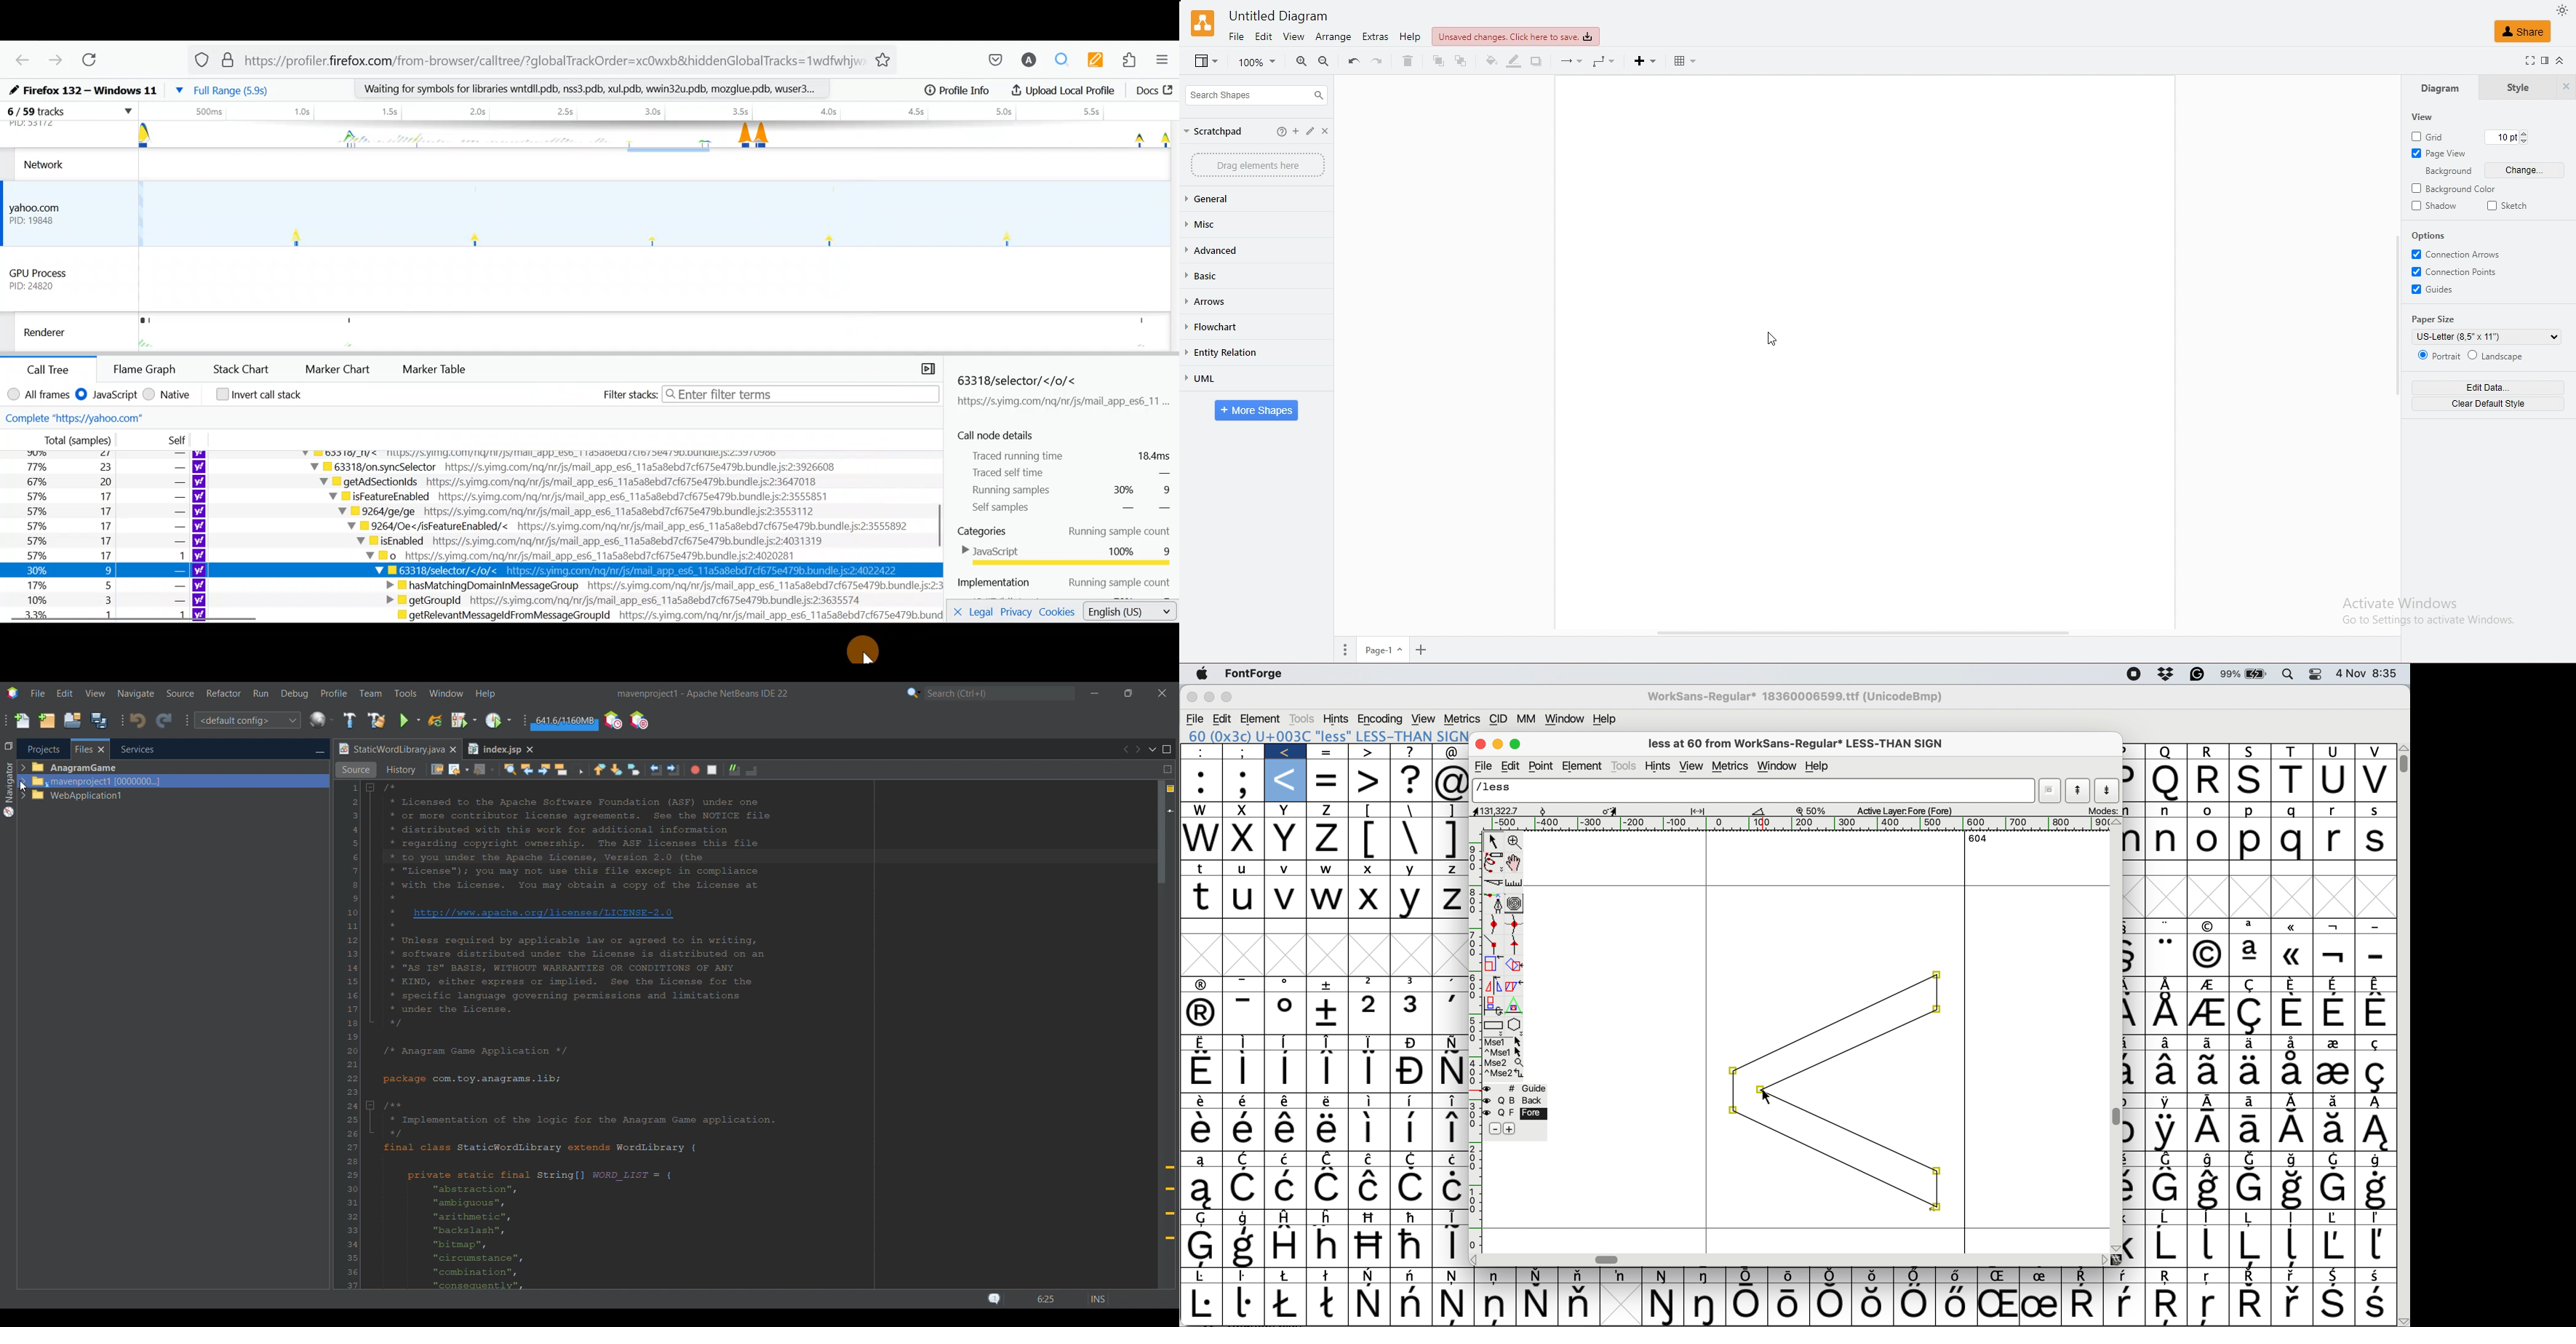 The width and height of the screenshot is (2576, 1344). What do you see at coordinates (1329, 1041) in the screenshot?
I see `Symbol` at bounding box center [1329, 1041].